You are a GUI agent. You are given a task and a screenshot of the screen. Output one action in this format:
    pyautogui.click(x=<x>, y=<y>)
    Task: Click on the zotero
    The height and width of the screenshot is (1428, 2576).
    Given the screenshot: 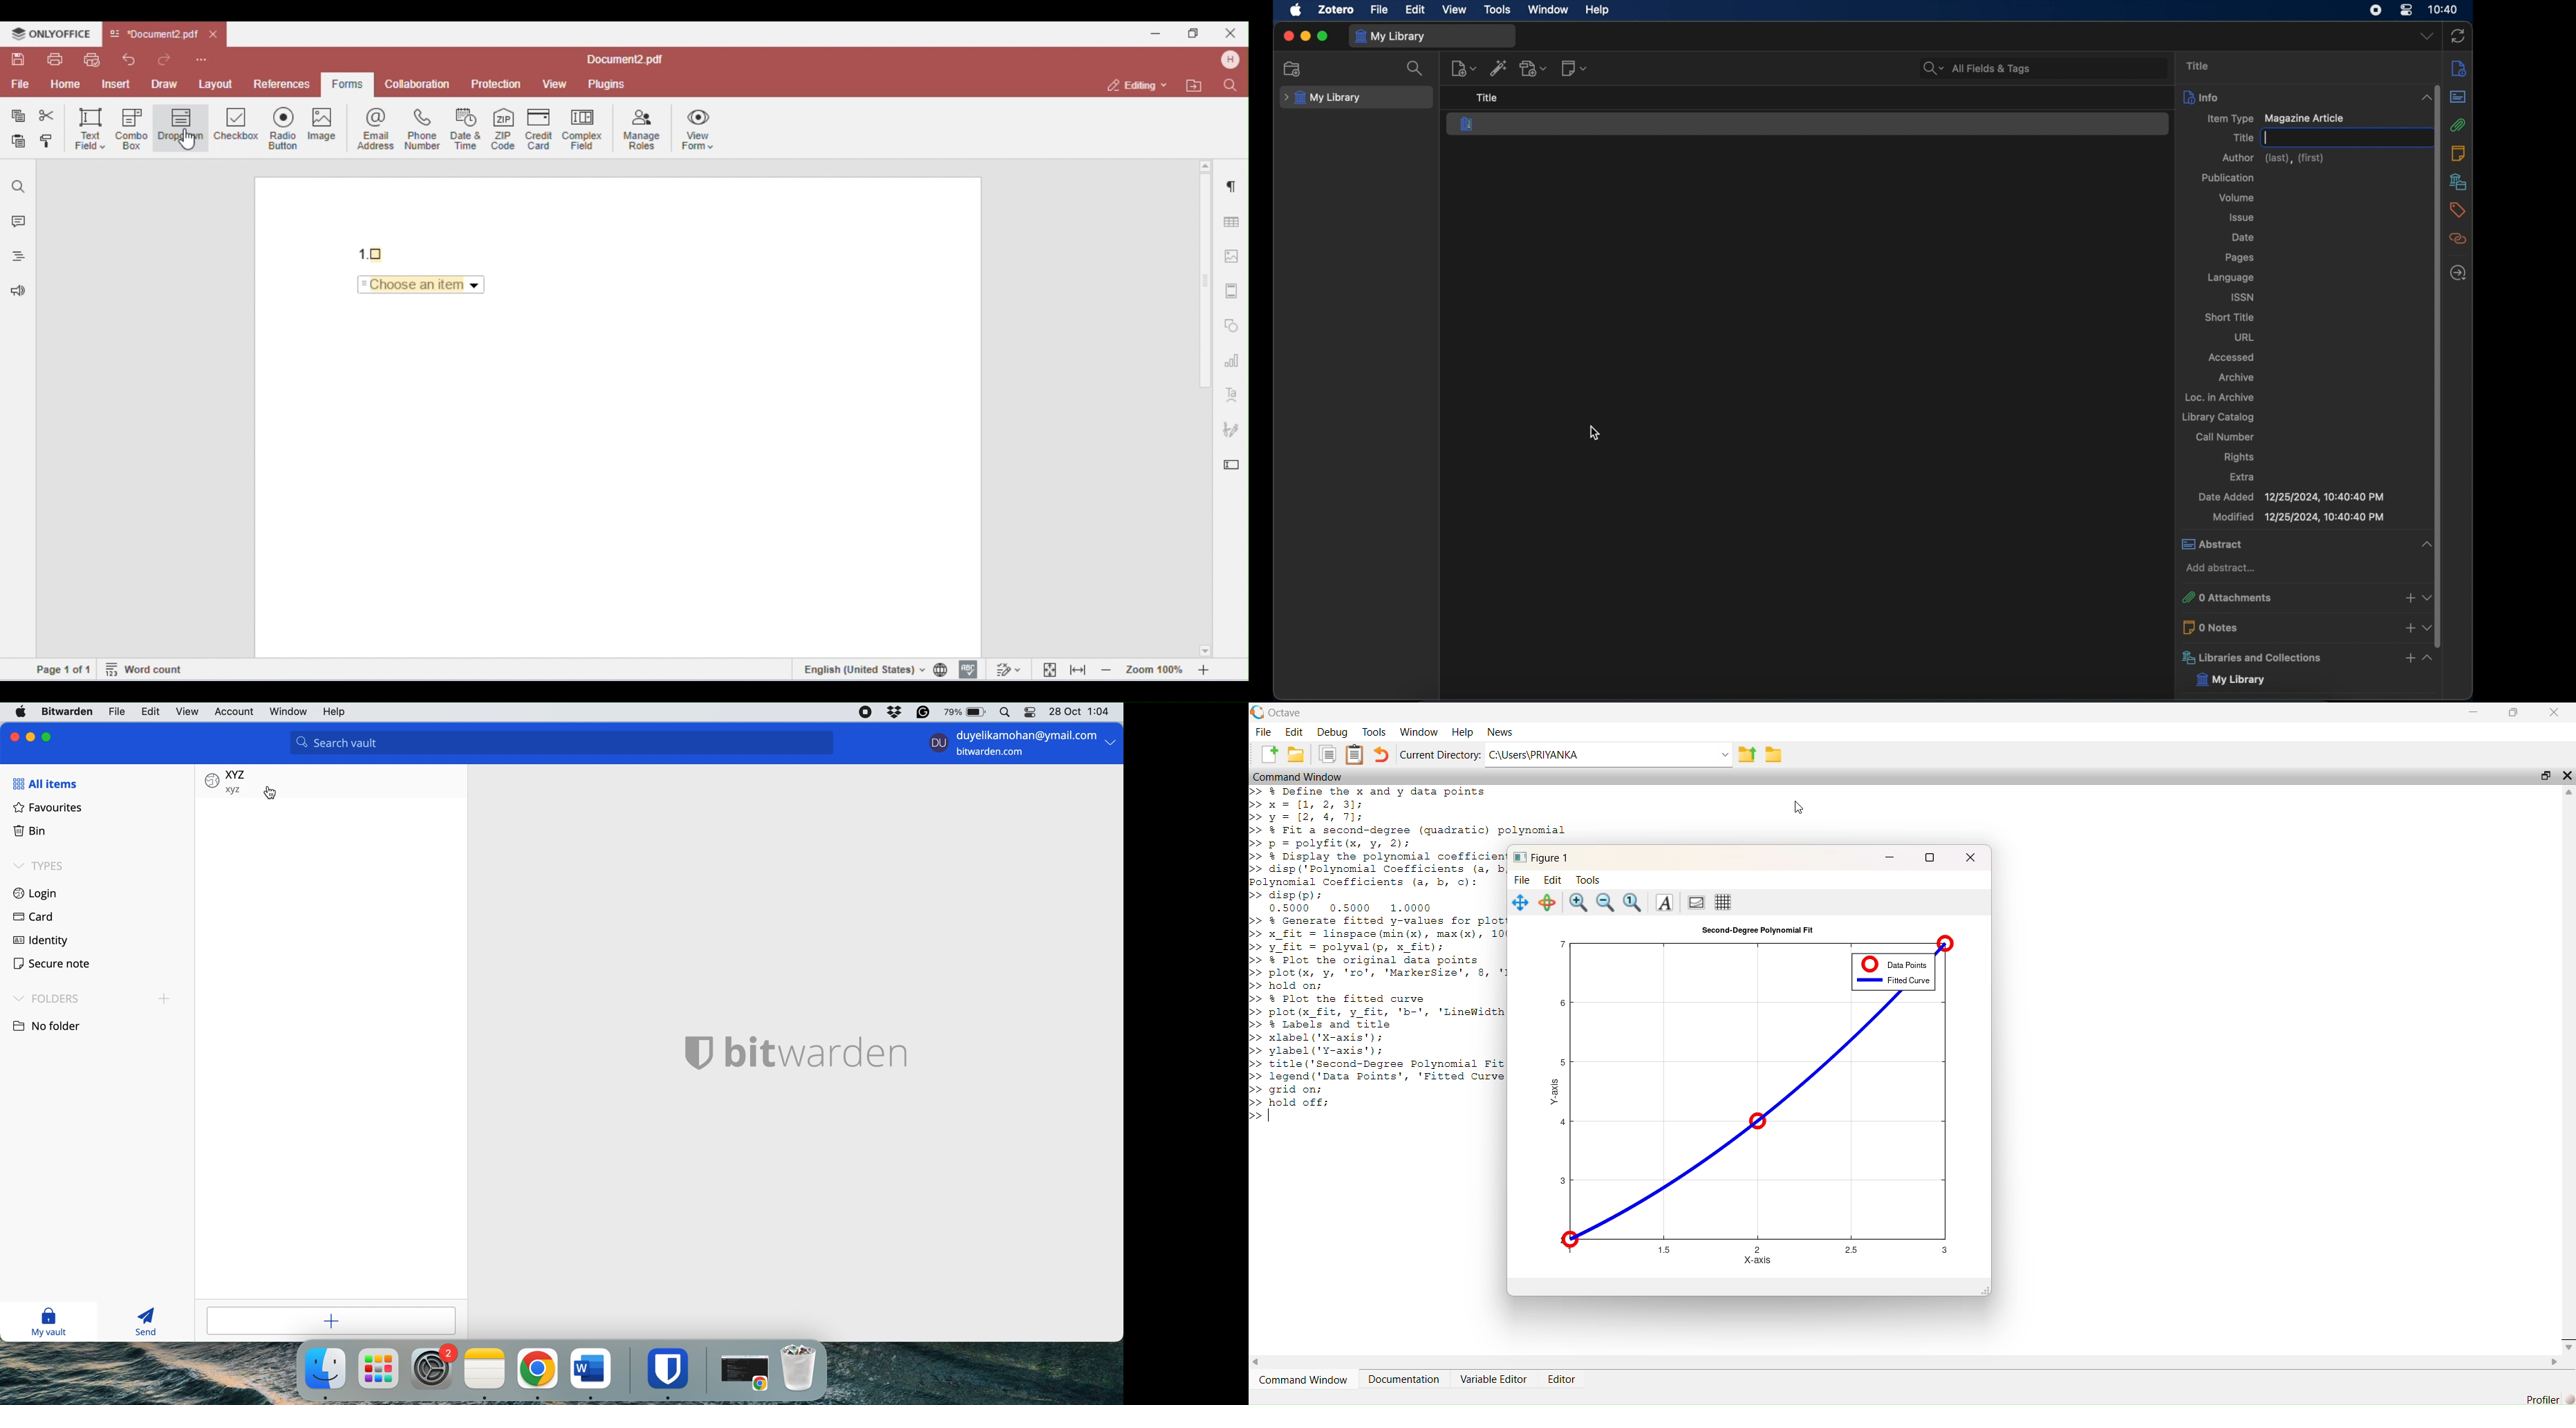 What is the action you would take?
    pyautogui.click(x=1334, y=9)
    